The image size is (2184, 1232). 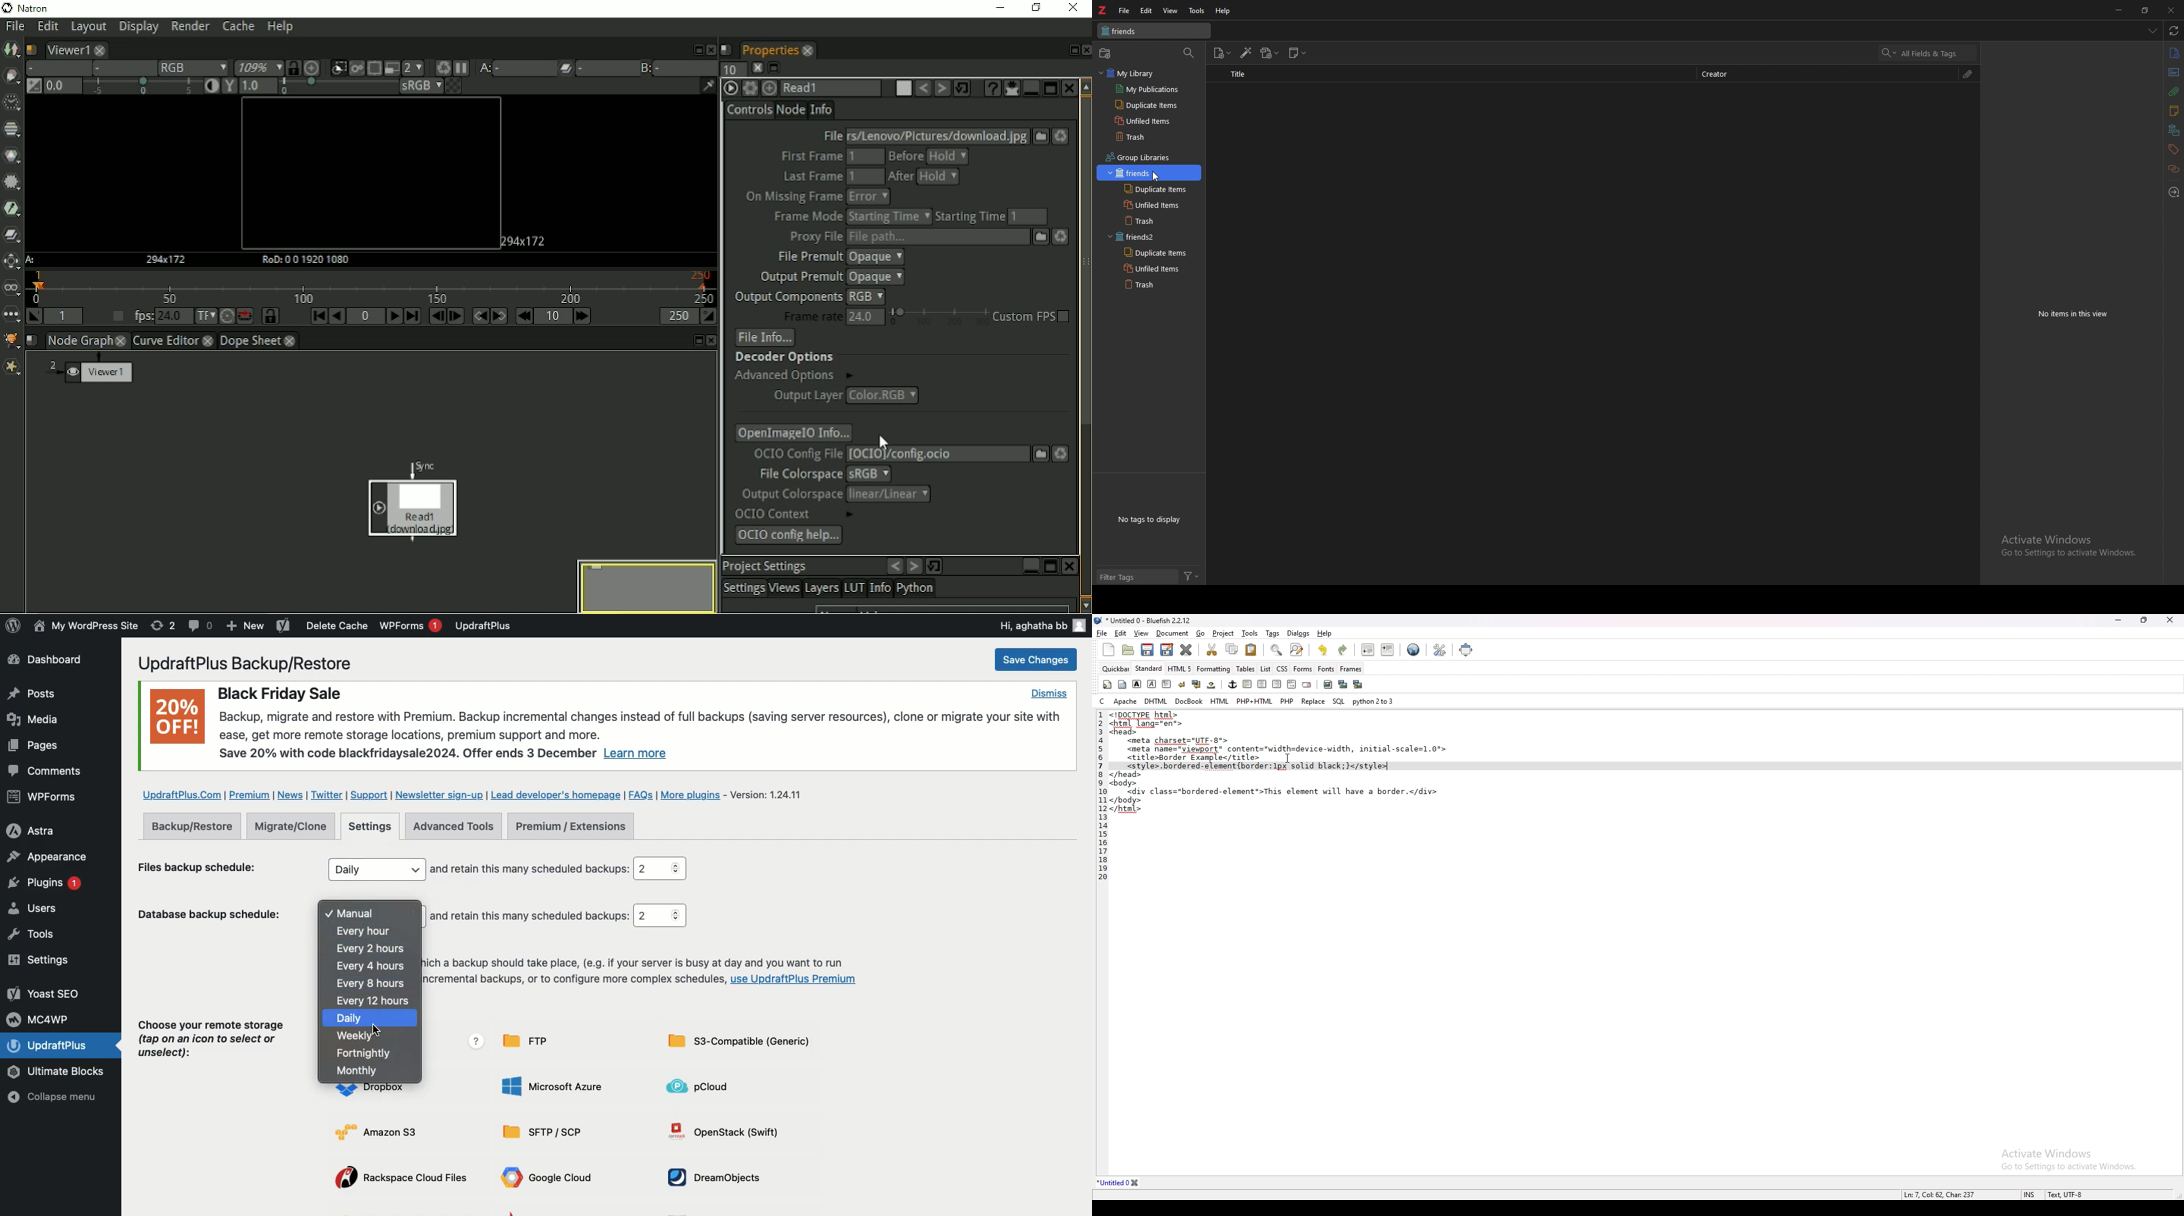 What do you see at coordinates (874, 155) in the screenshot?
I see `First frame` at bounding box center [874, 155].